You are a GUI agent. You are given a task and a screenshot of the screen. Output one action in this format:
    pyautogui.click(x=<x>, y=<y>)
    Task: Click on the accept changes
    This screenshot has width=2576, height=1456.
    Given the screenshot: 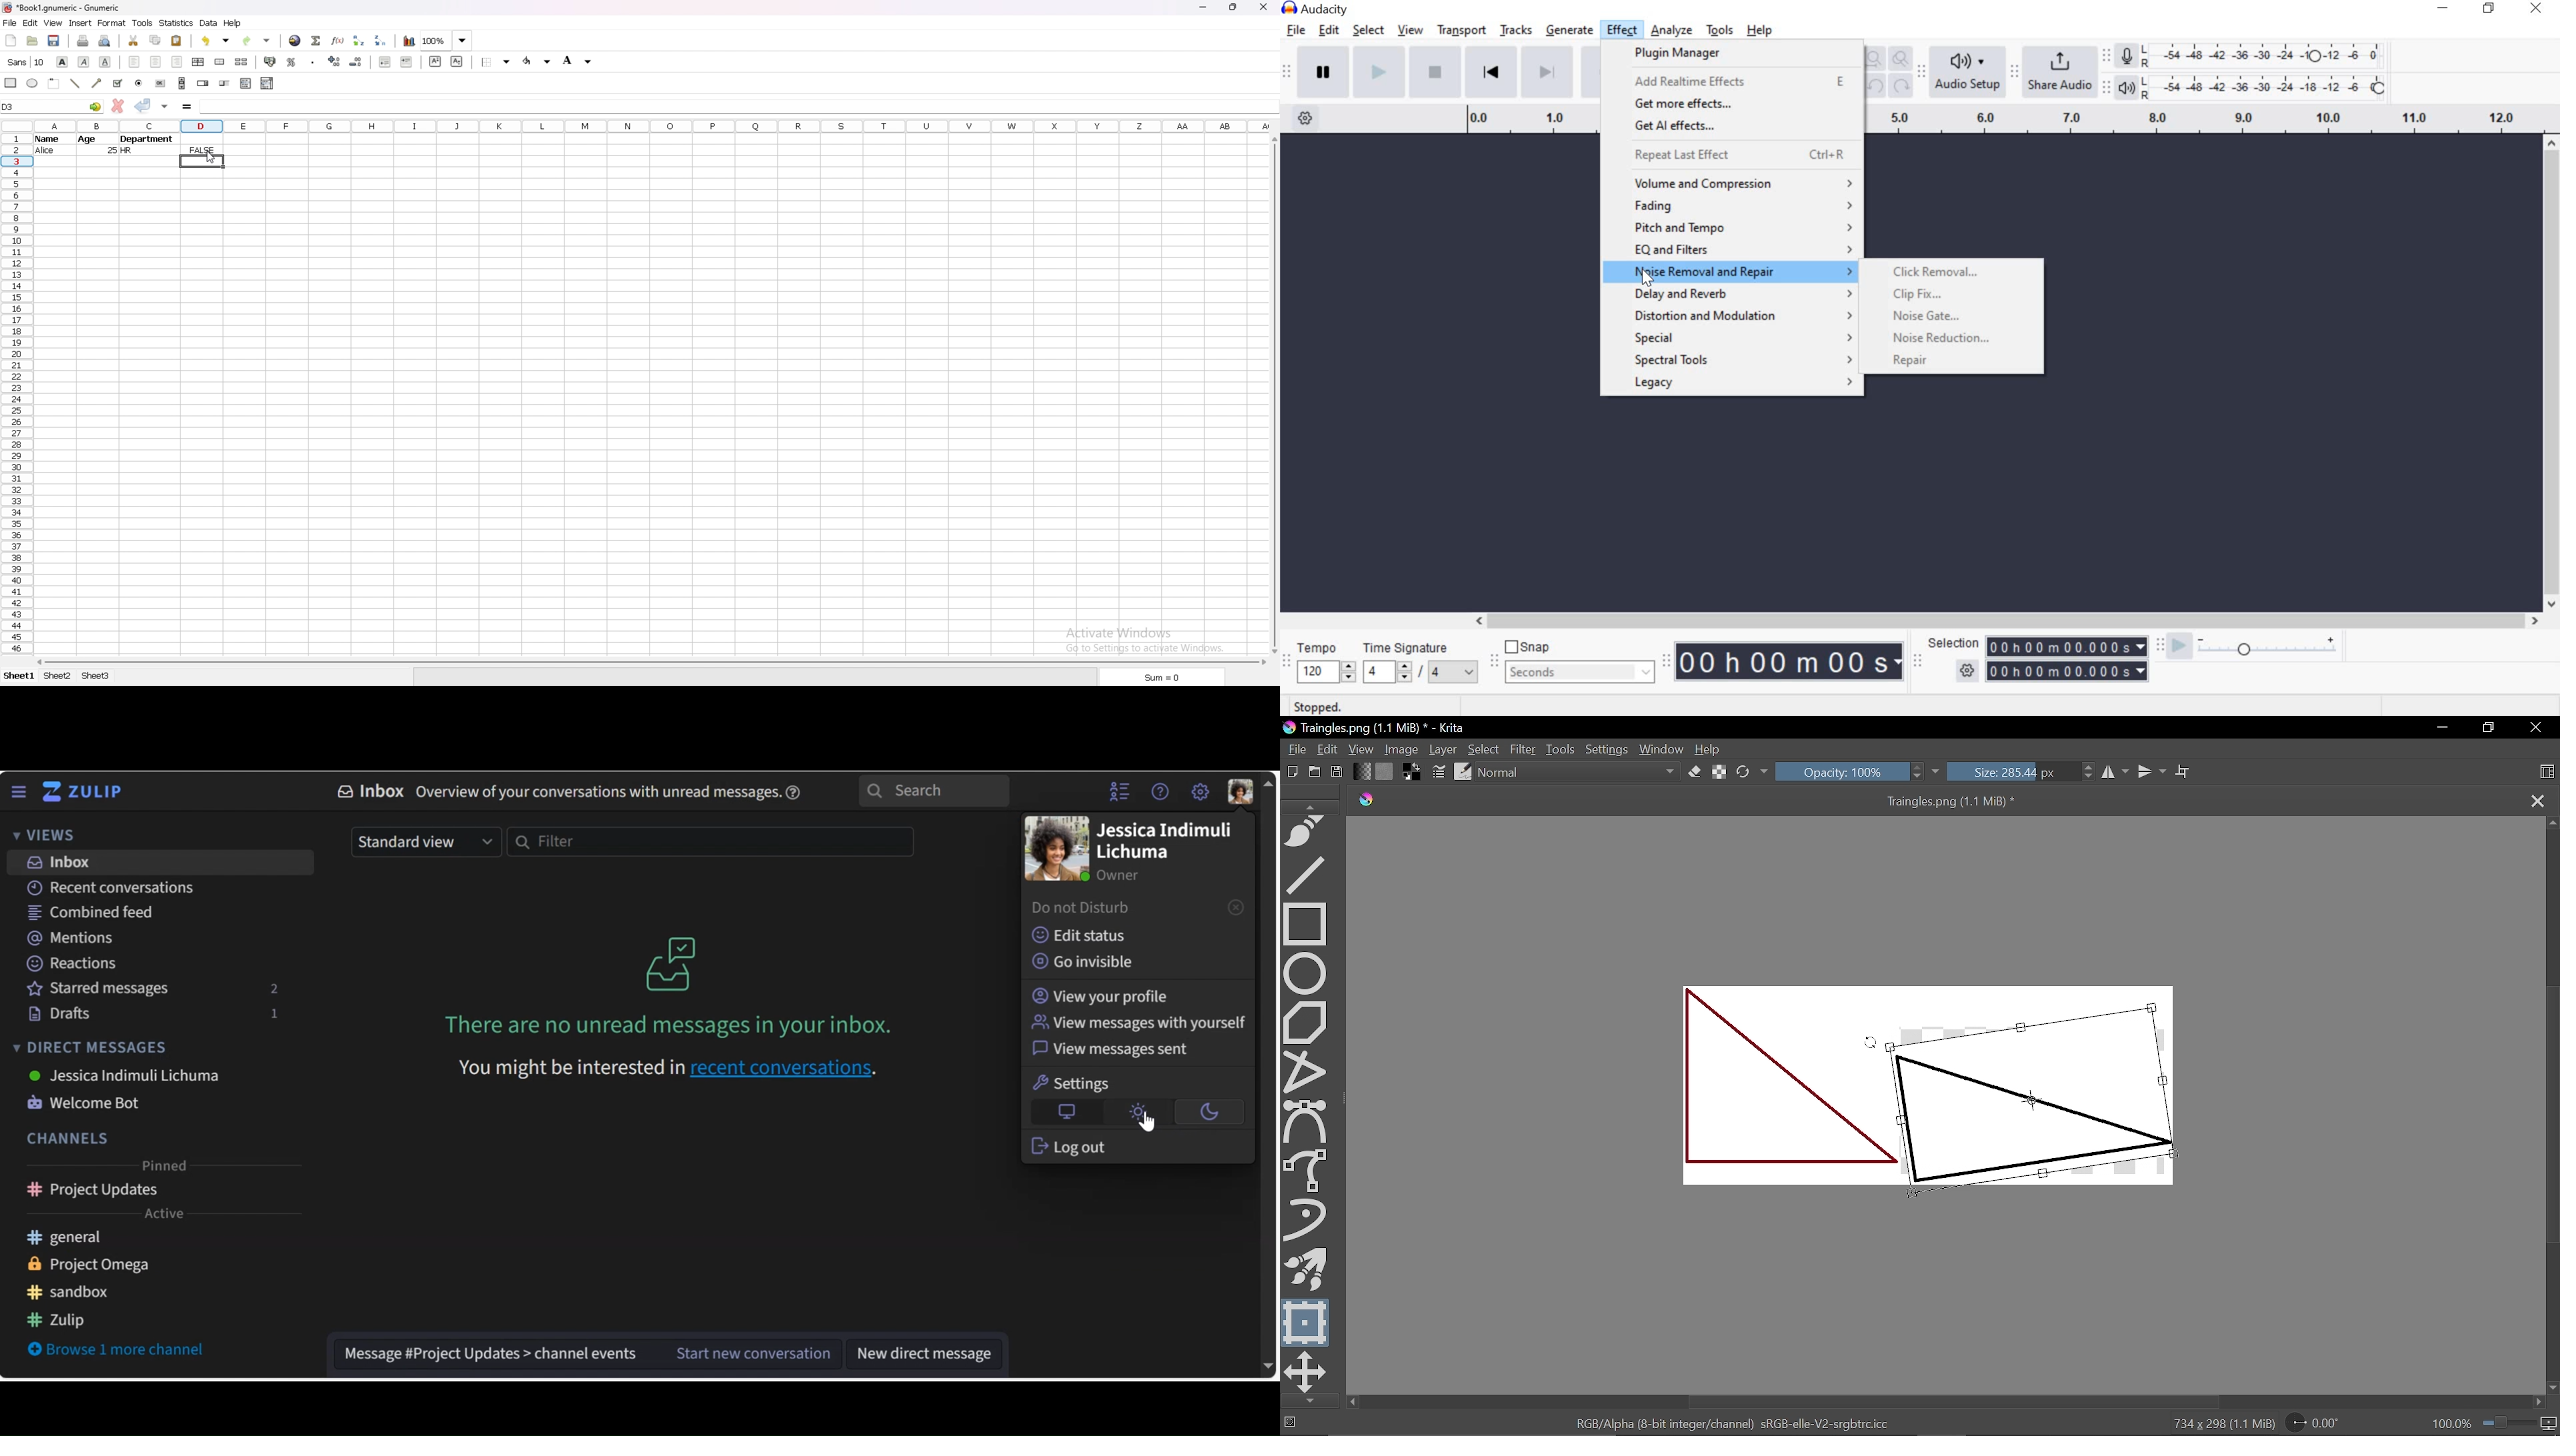 What is the action you would take?
    pyautogui.click(x=143, y=105)
    